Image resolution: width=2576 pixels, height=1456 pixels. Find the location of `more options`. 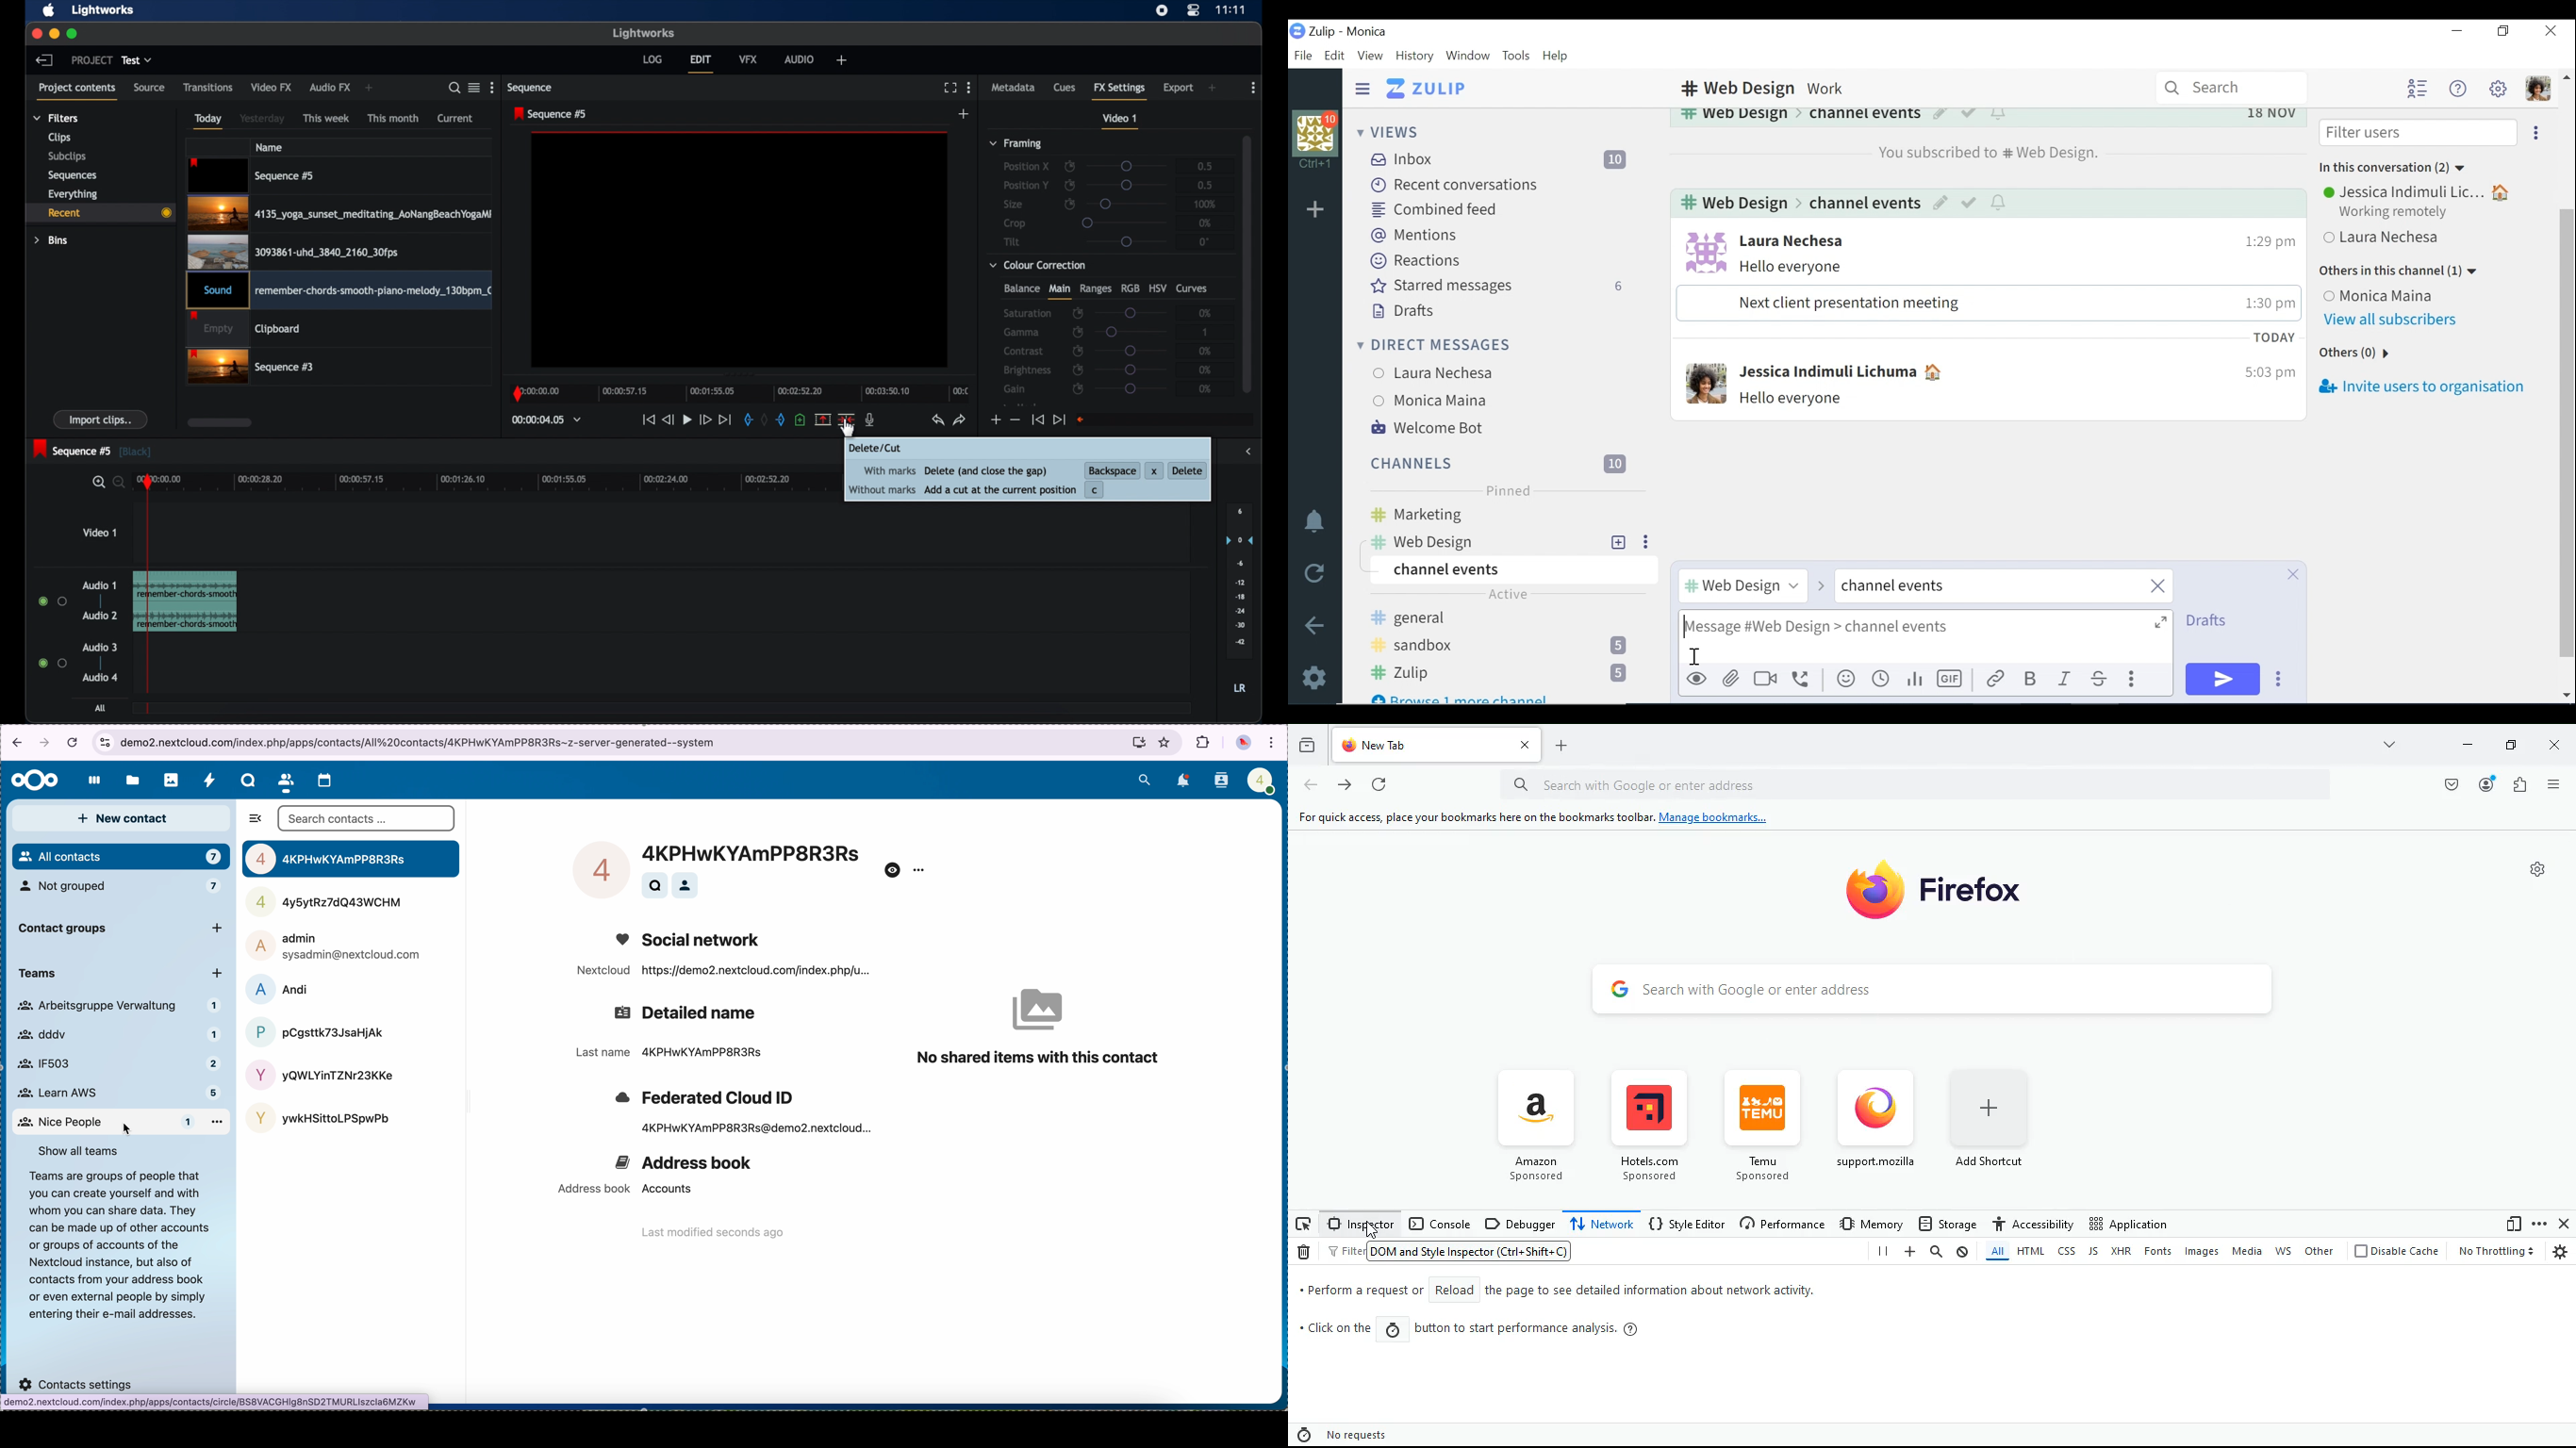

more options is located at coordinates (1253, 88).